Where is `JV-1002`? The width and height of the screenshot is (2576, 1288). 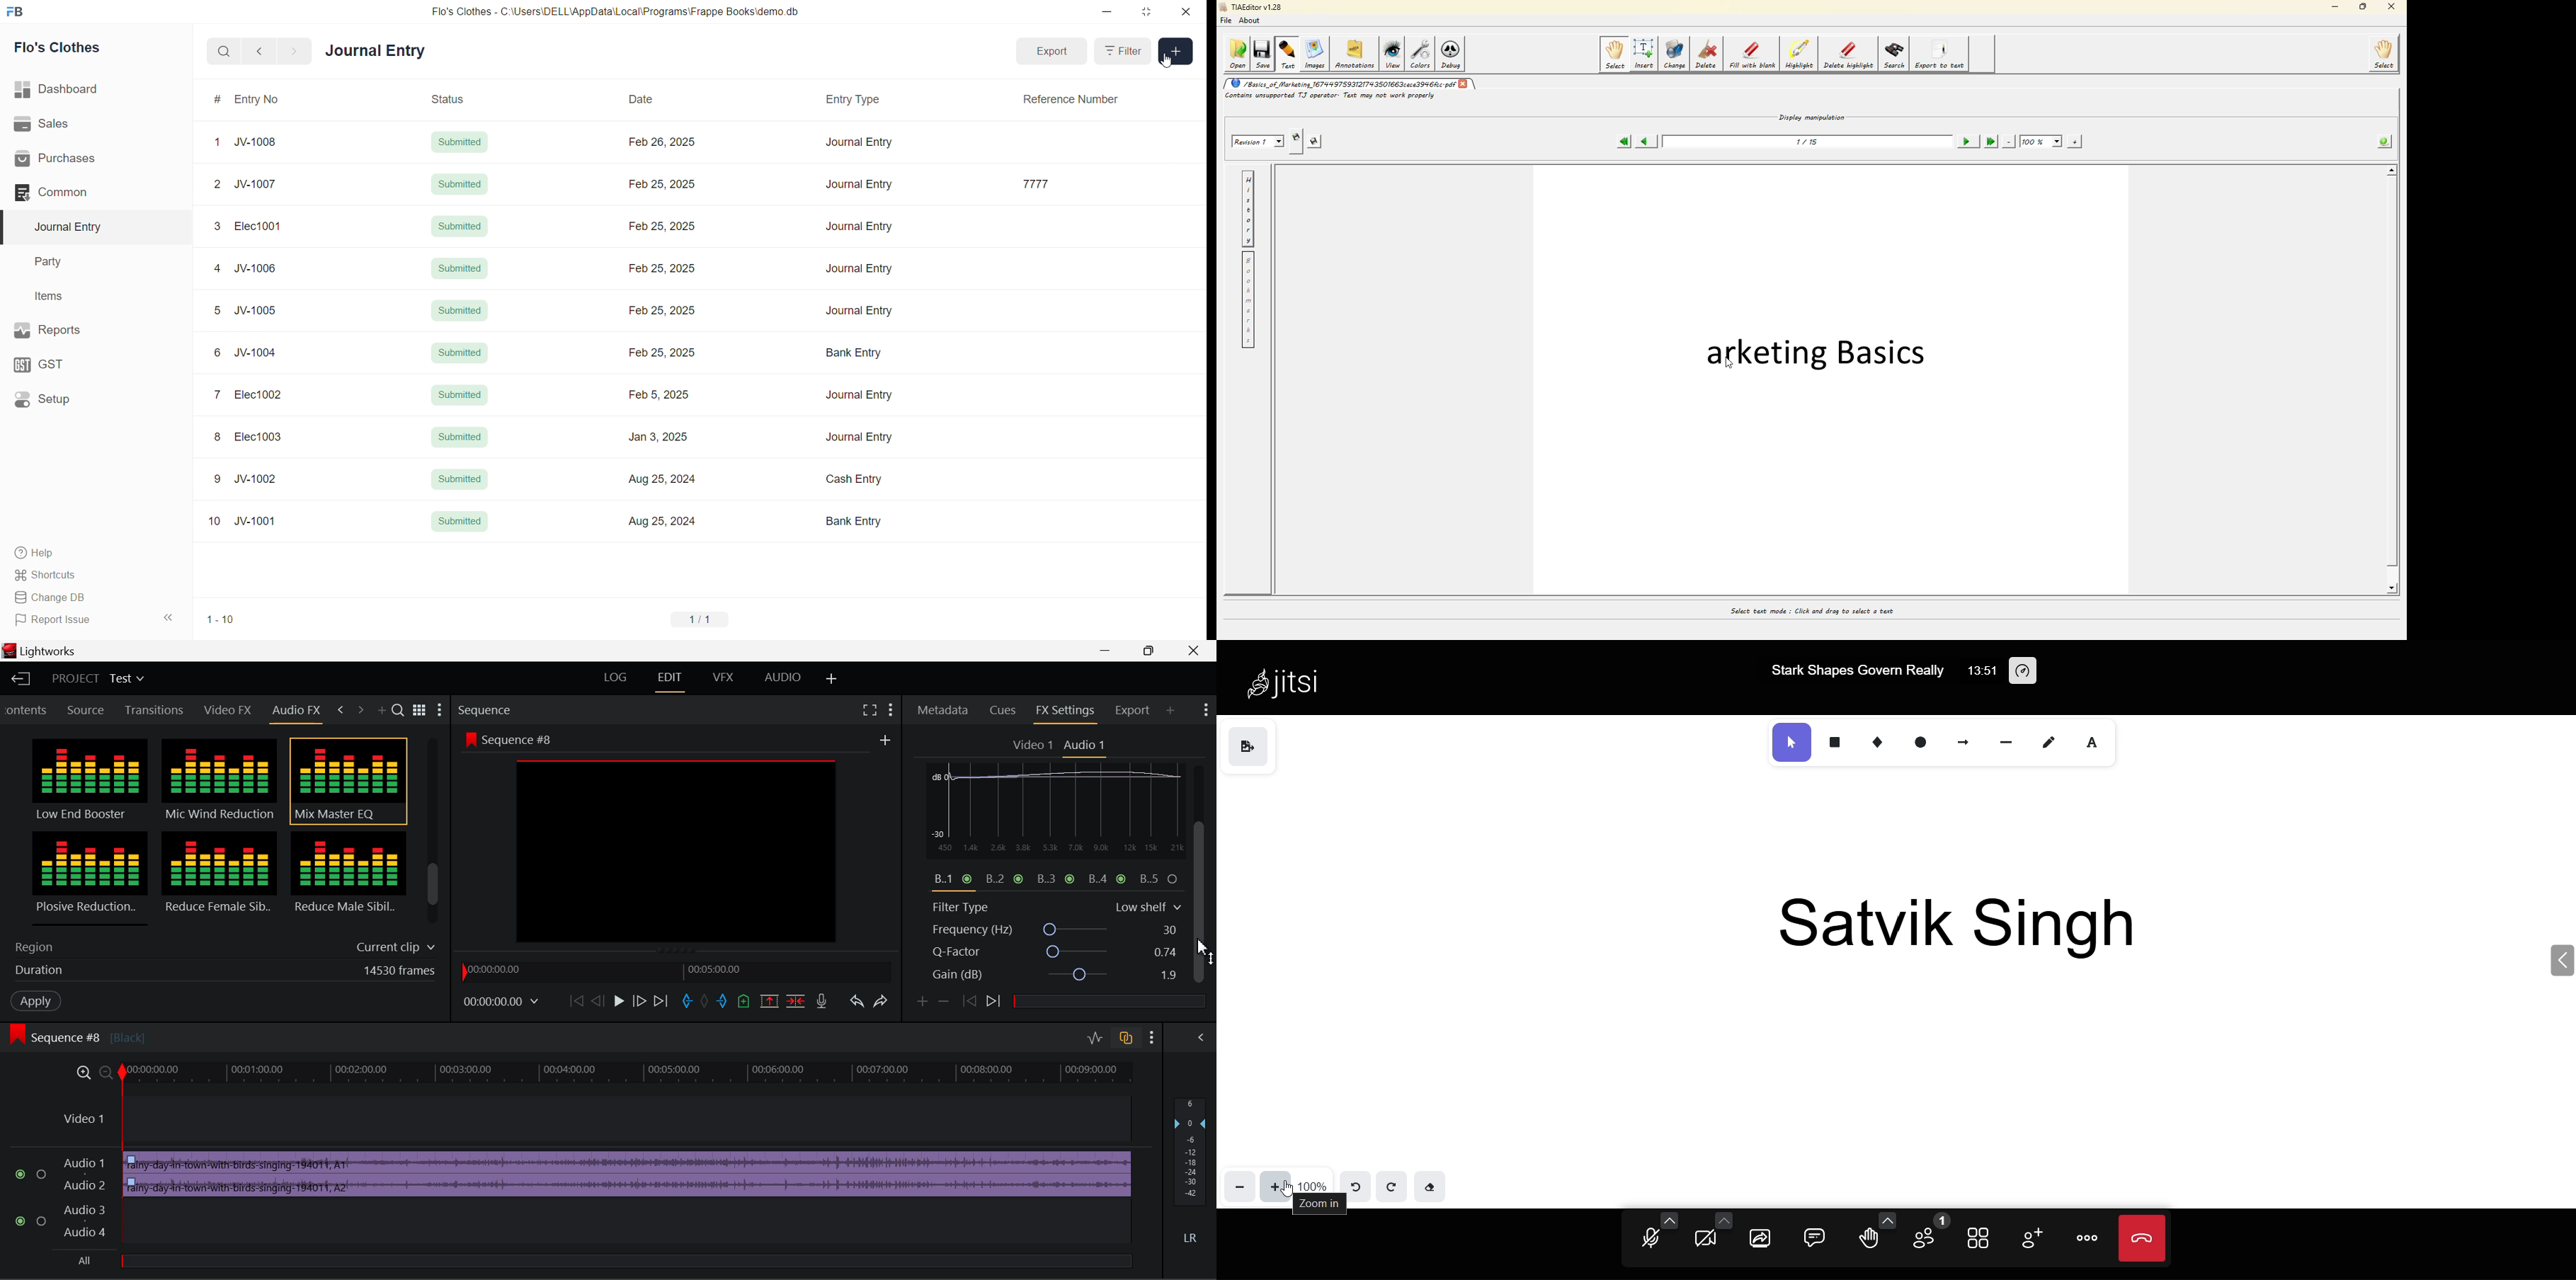 JV-1002 is located at coordinates (258, 479).